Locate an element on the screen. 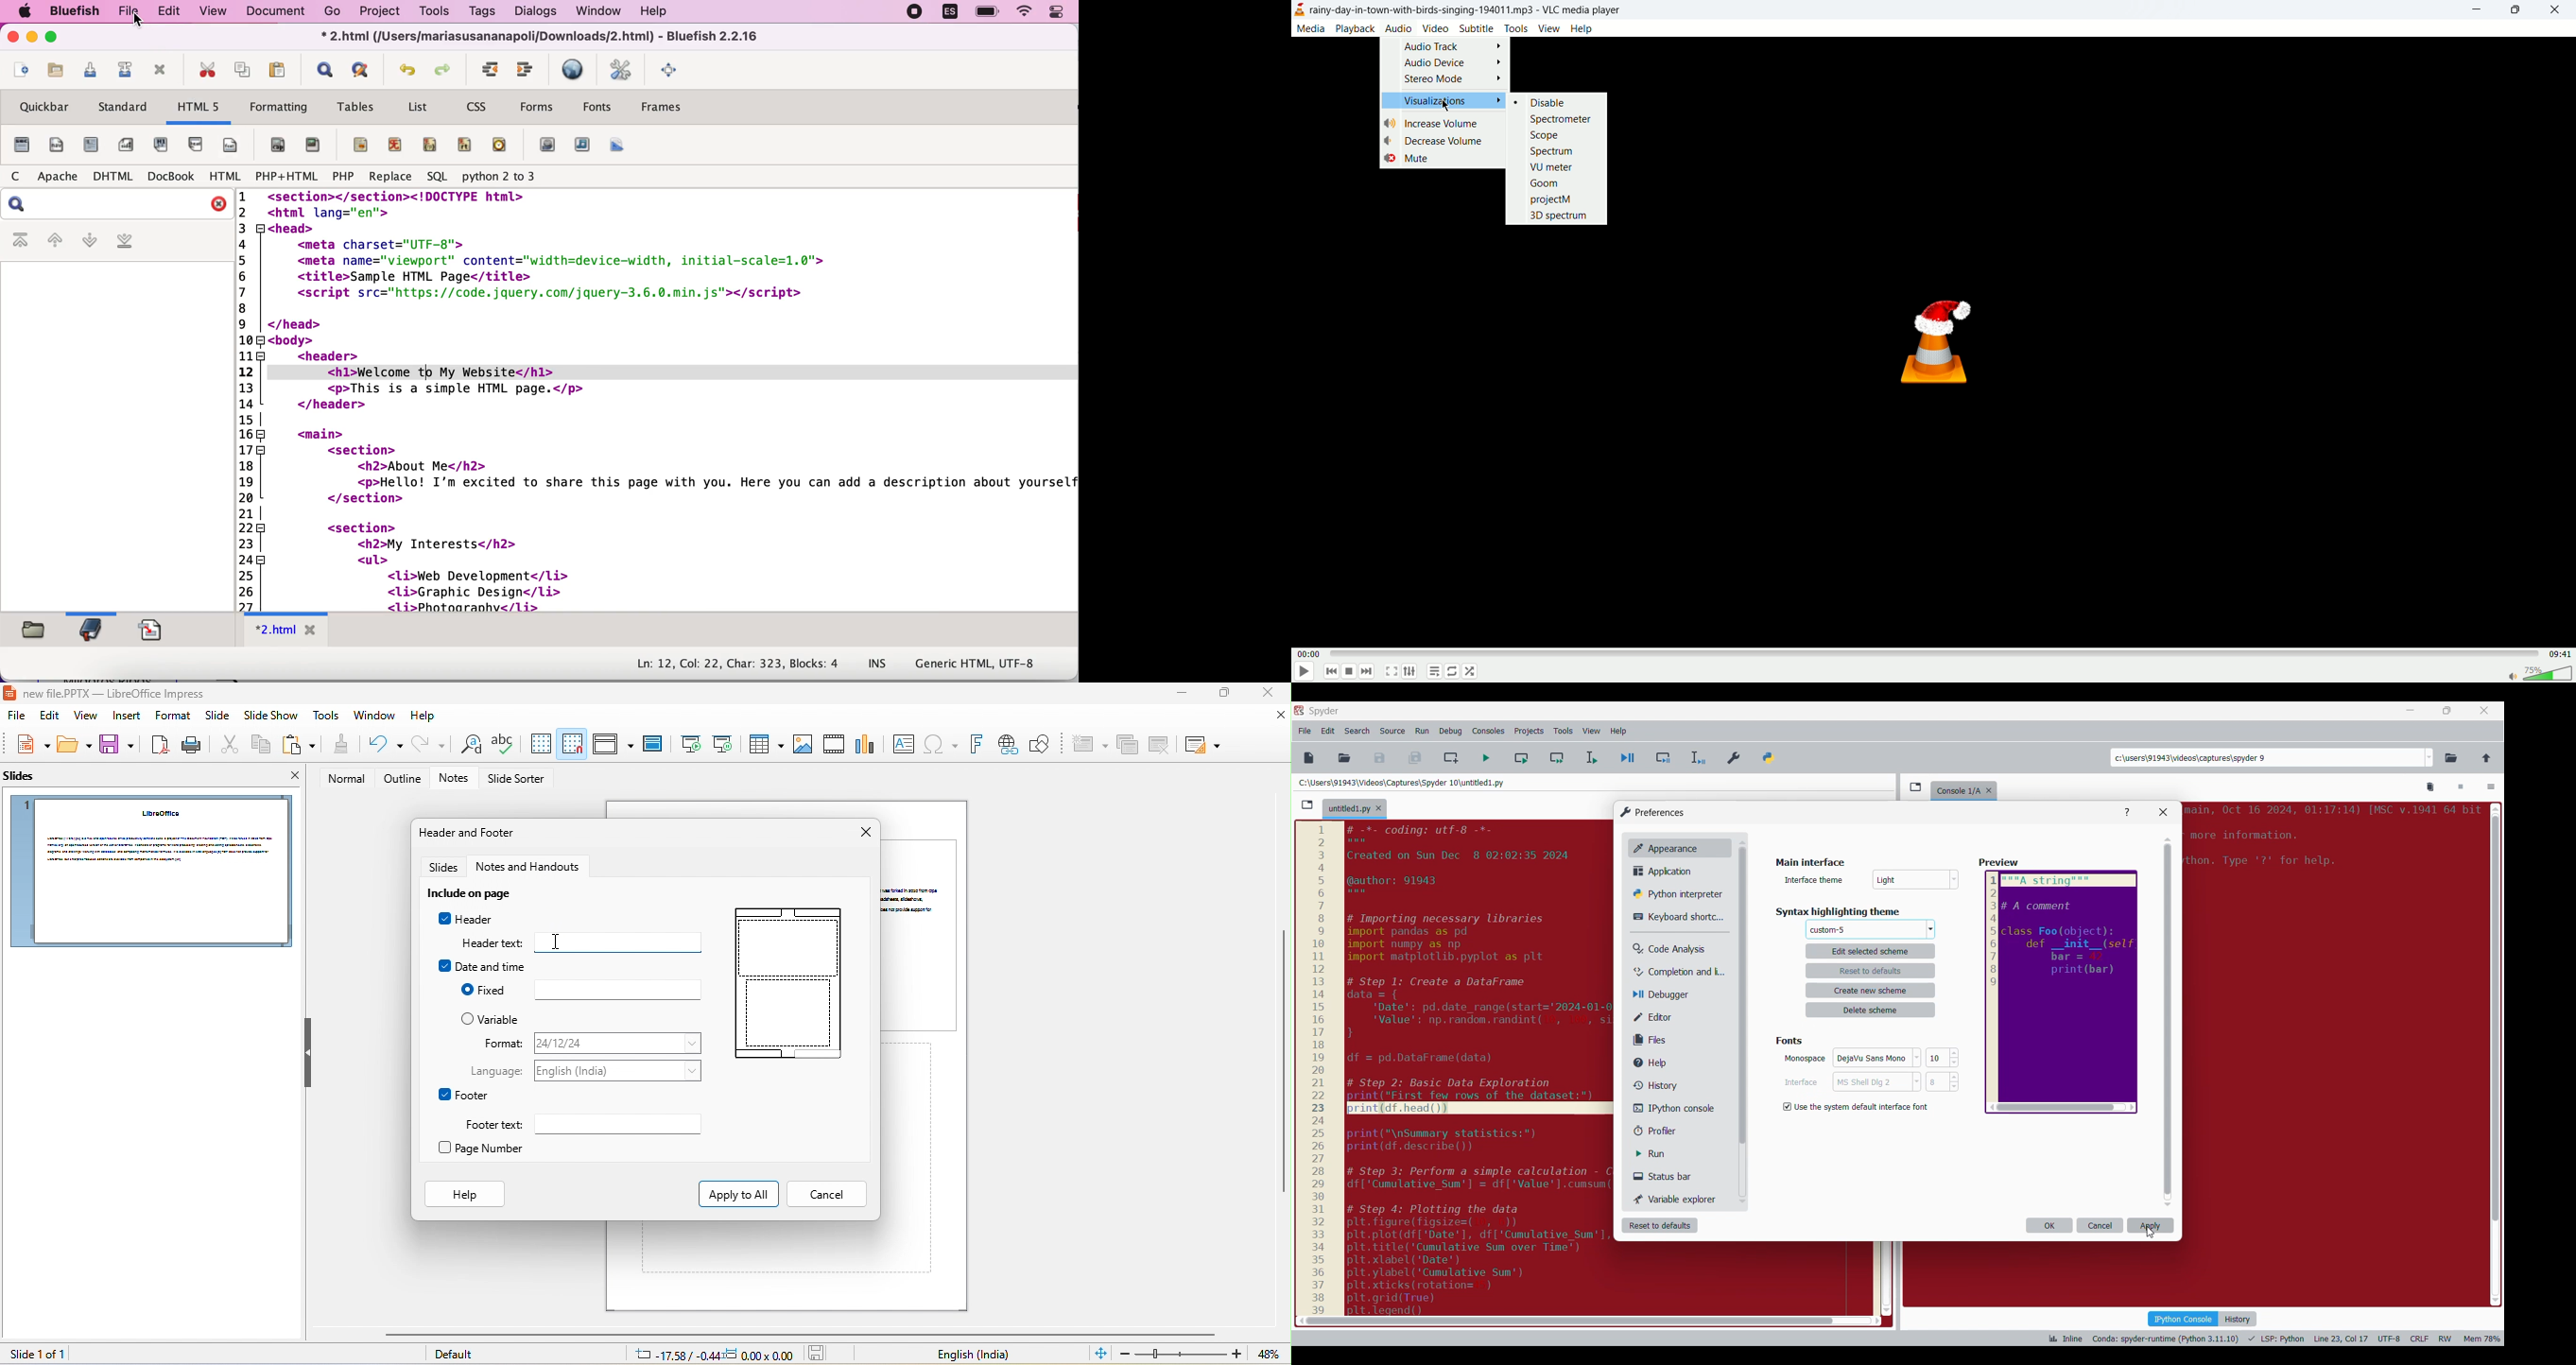  how draw function is located at coordinates (1041, 745).